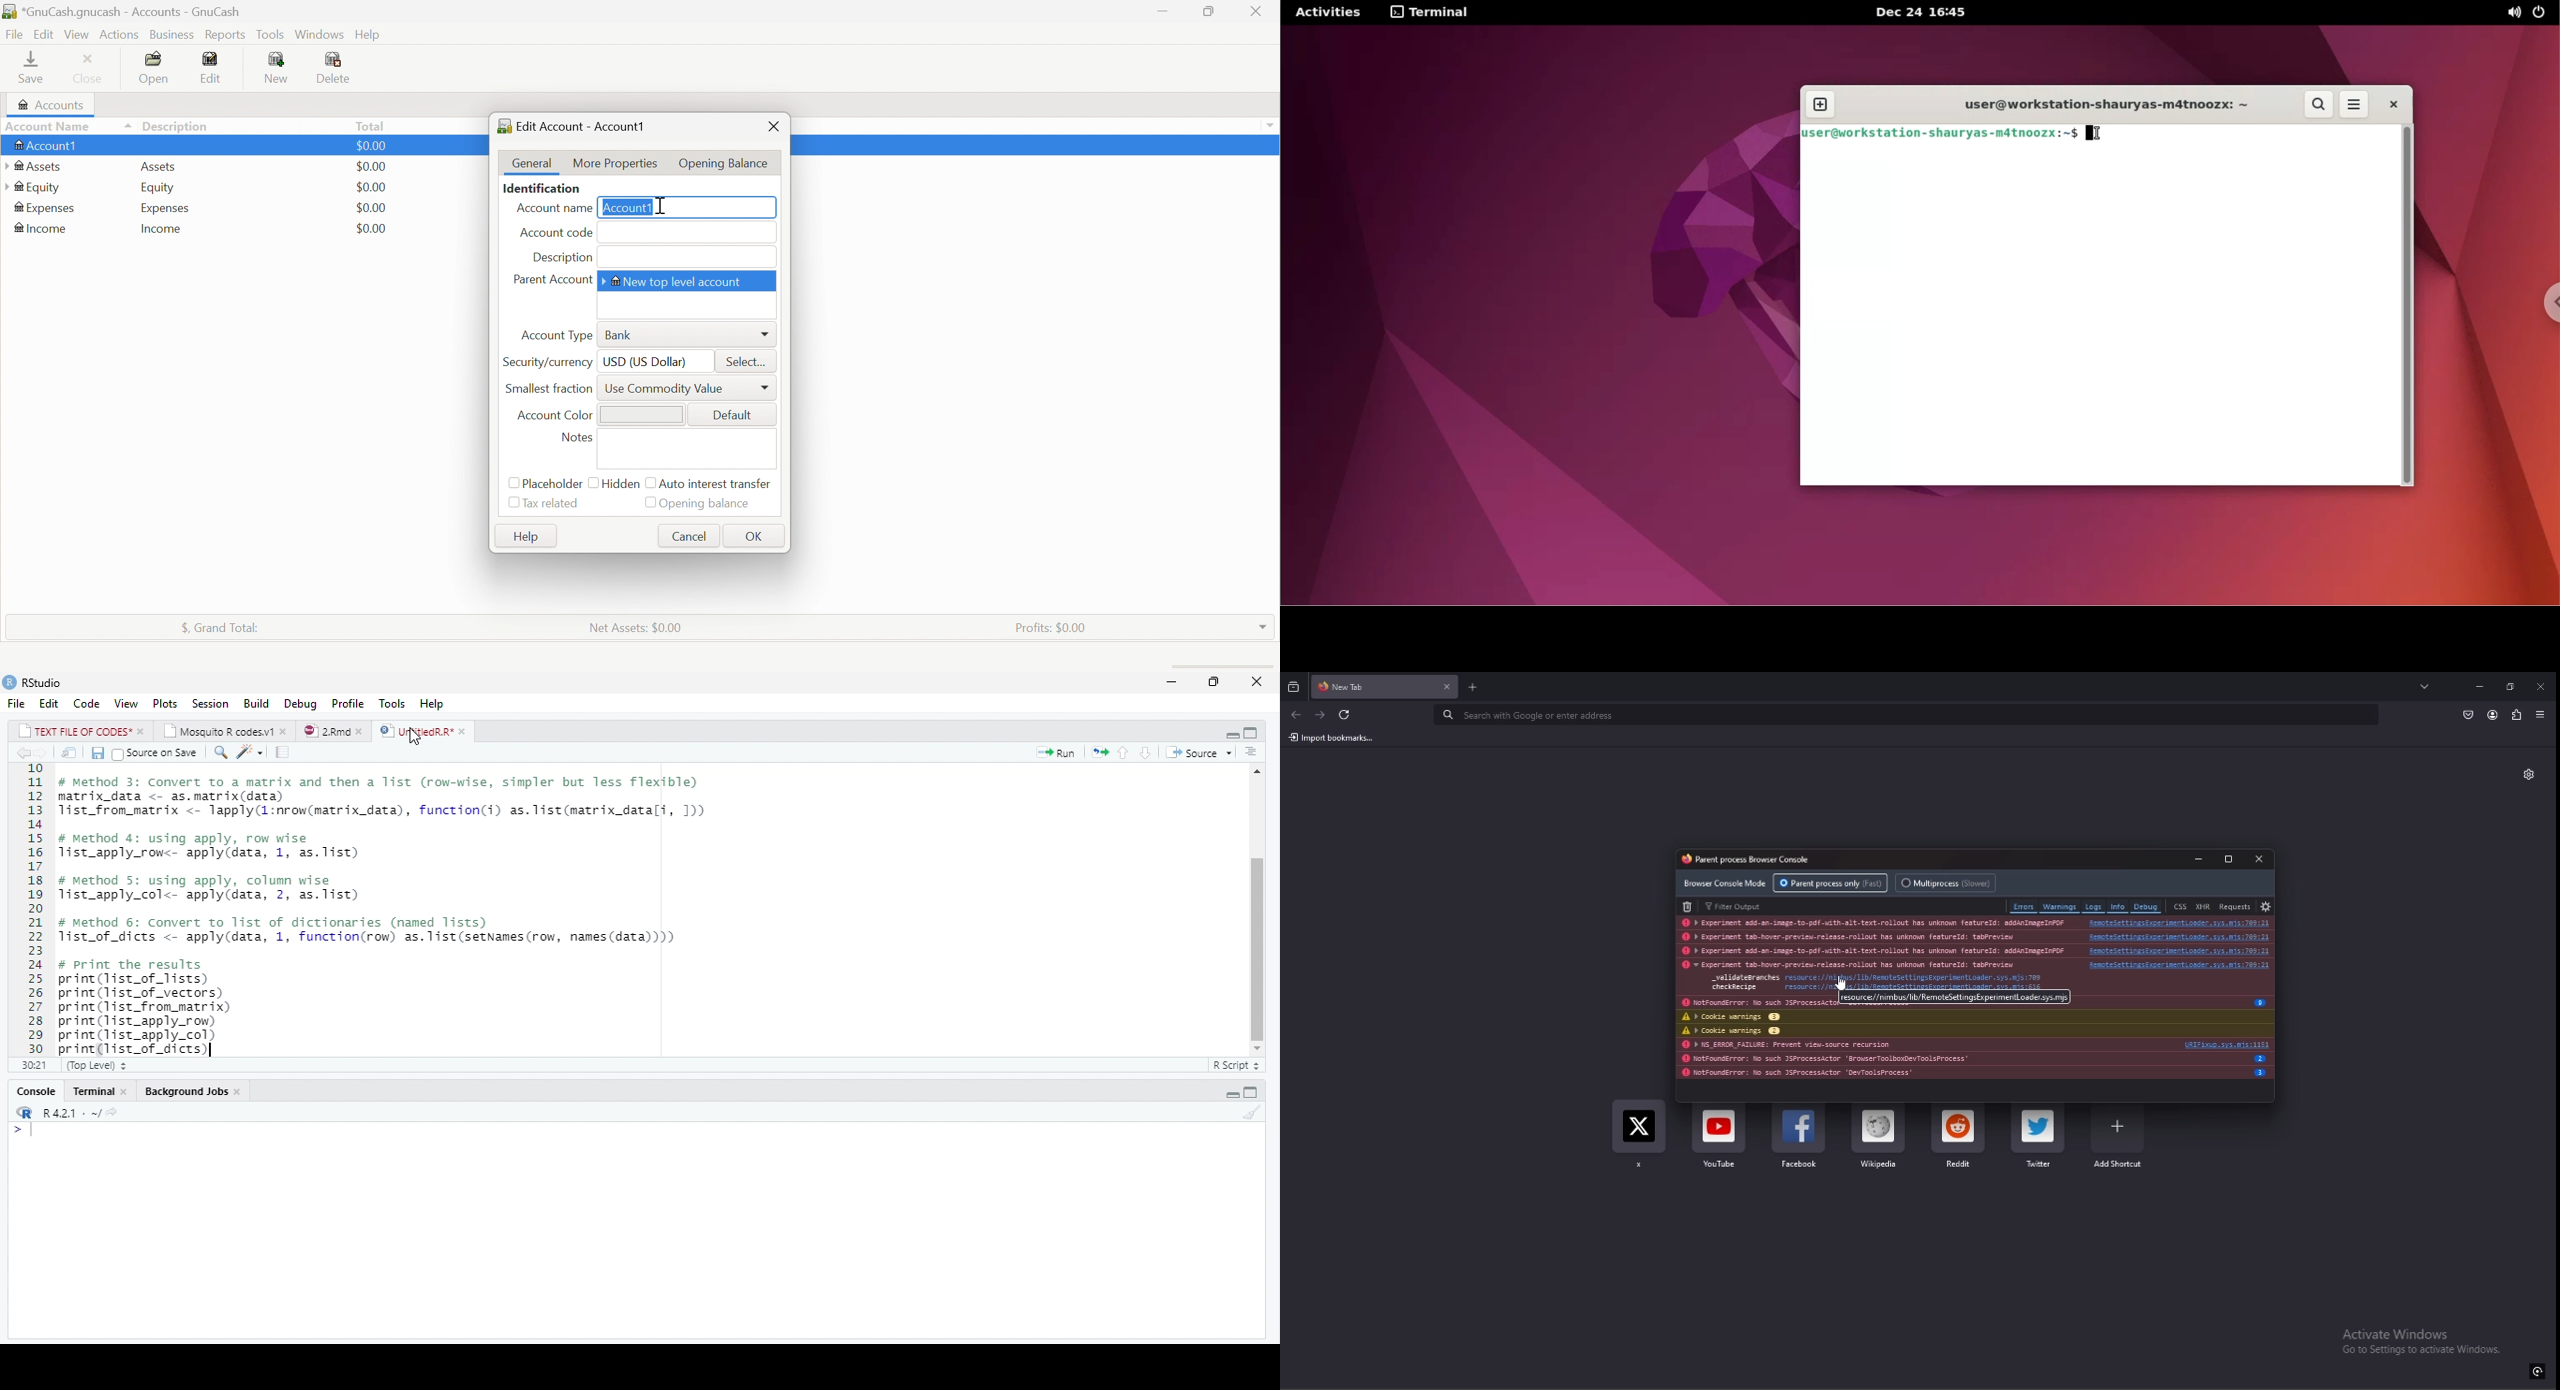 The width and height of the screenshot is (2576, 1400). I want to click on $0.00, so click(371, 186).